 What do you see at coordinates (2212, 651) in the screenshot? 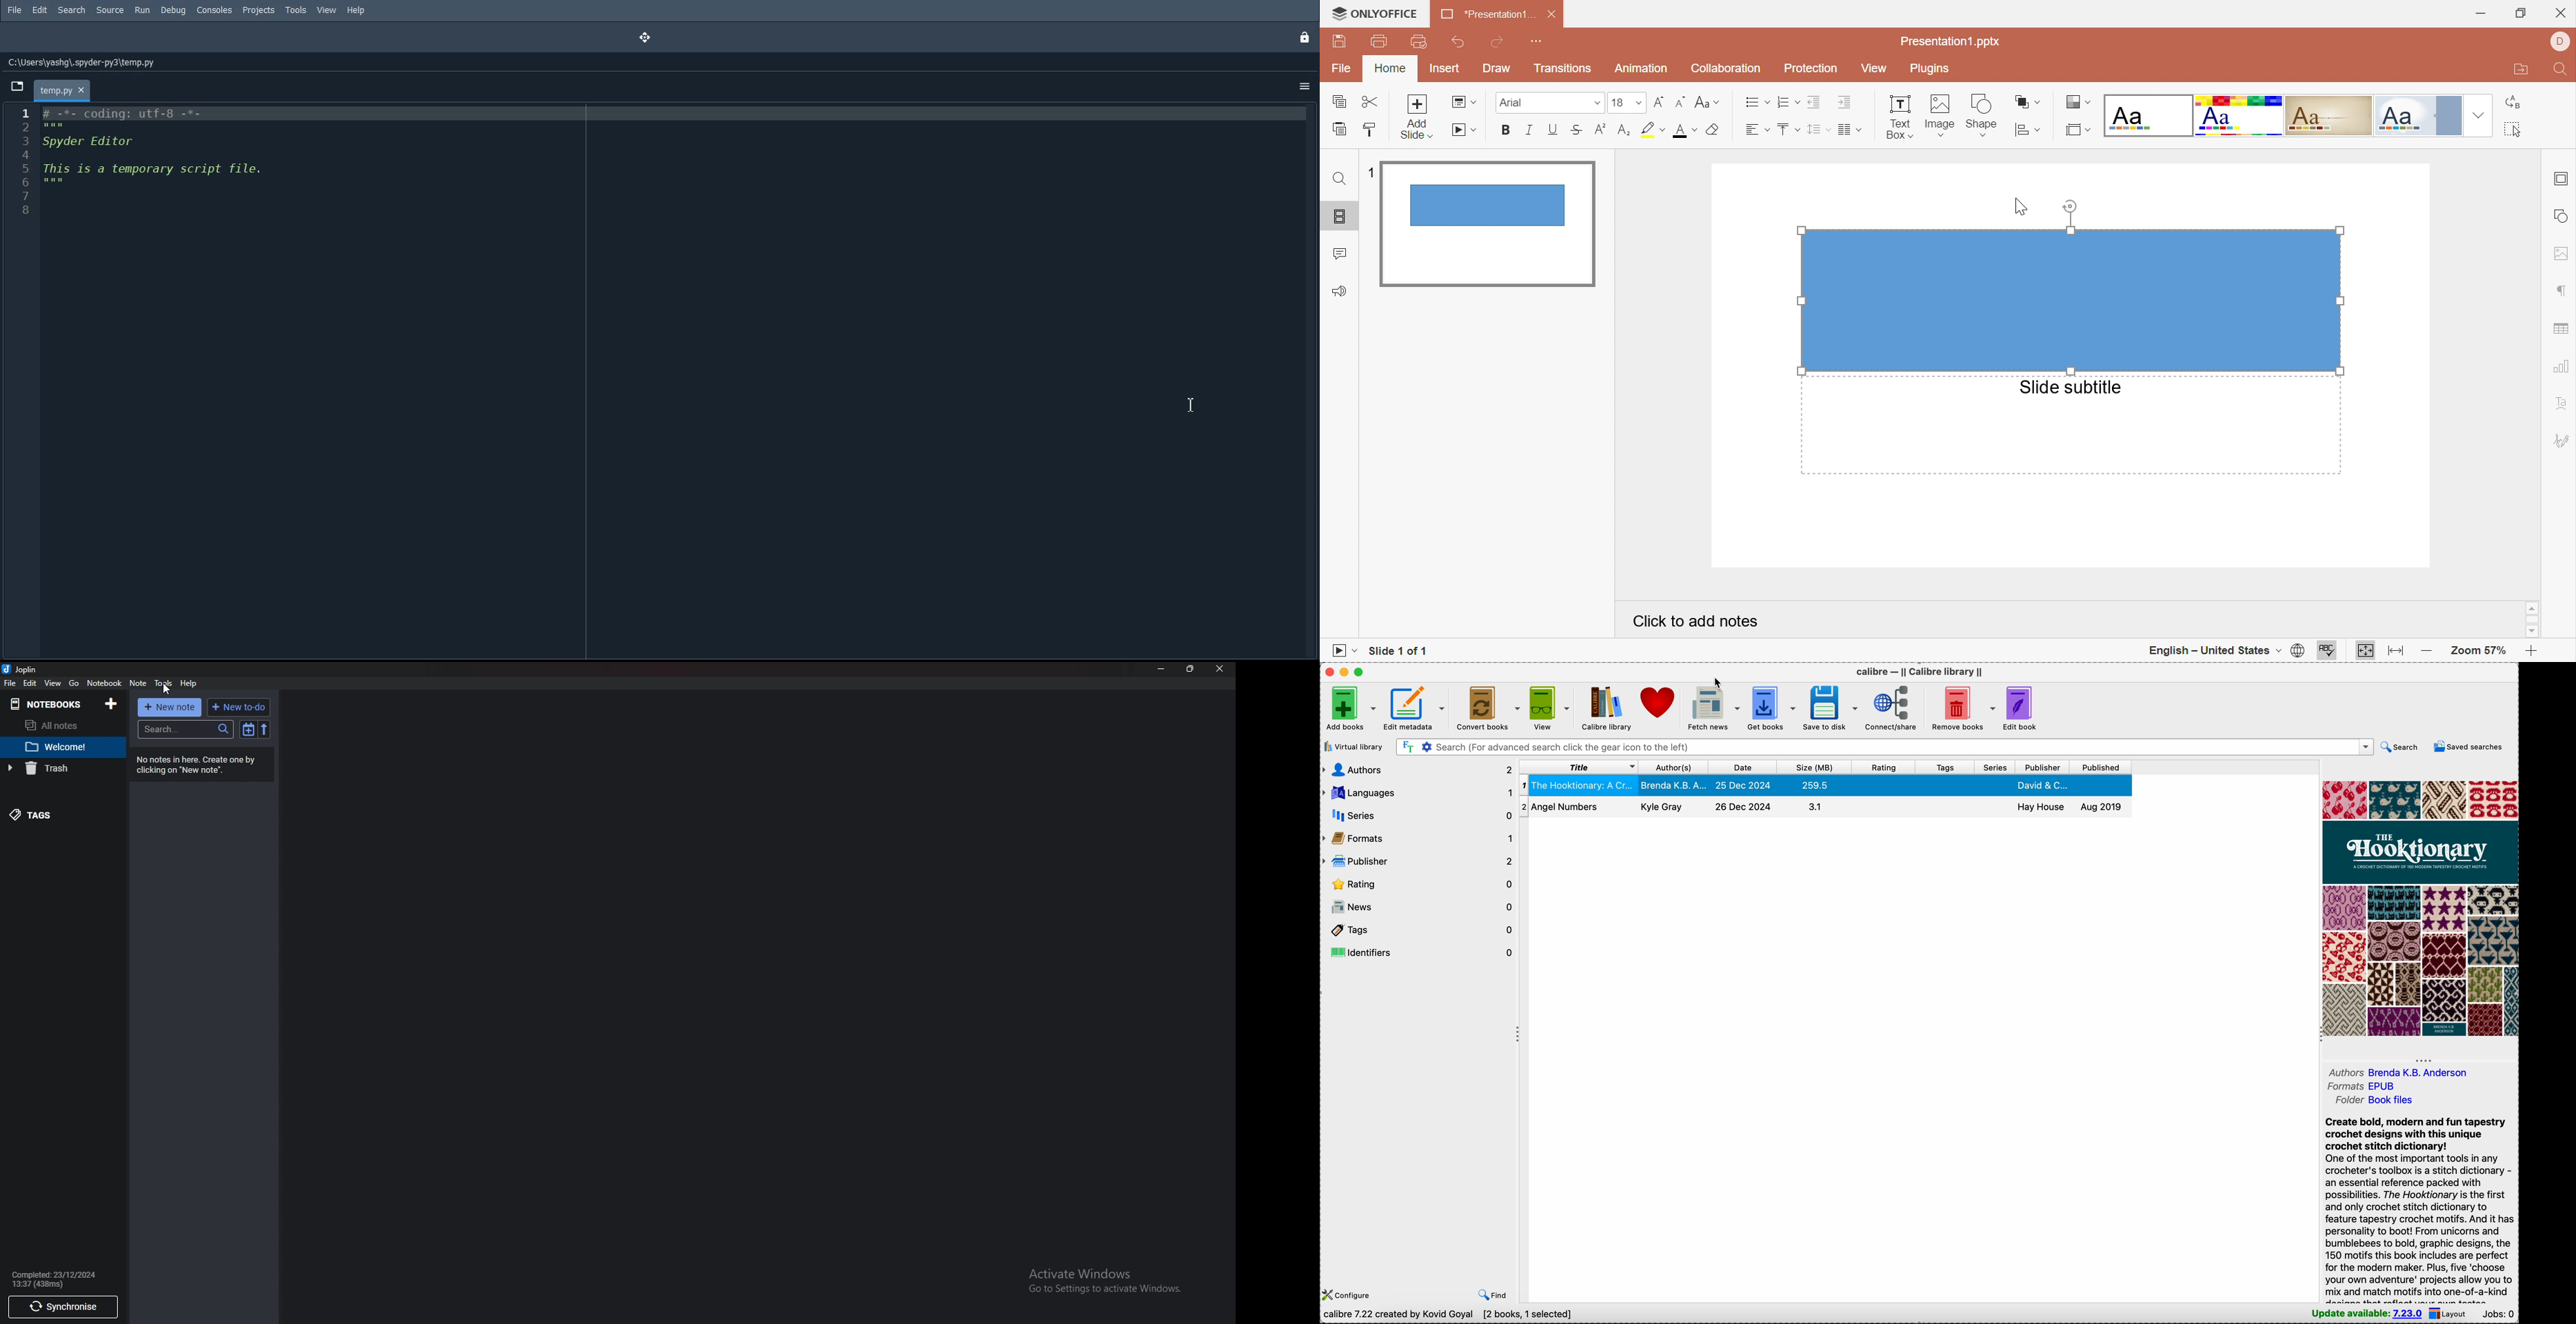
I see `English - United States` at bounding box center [2212, 651].